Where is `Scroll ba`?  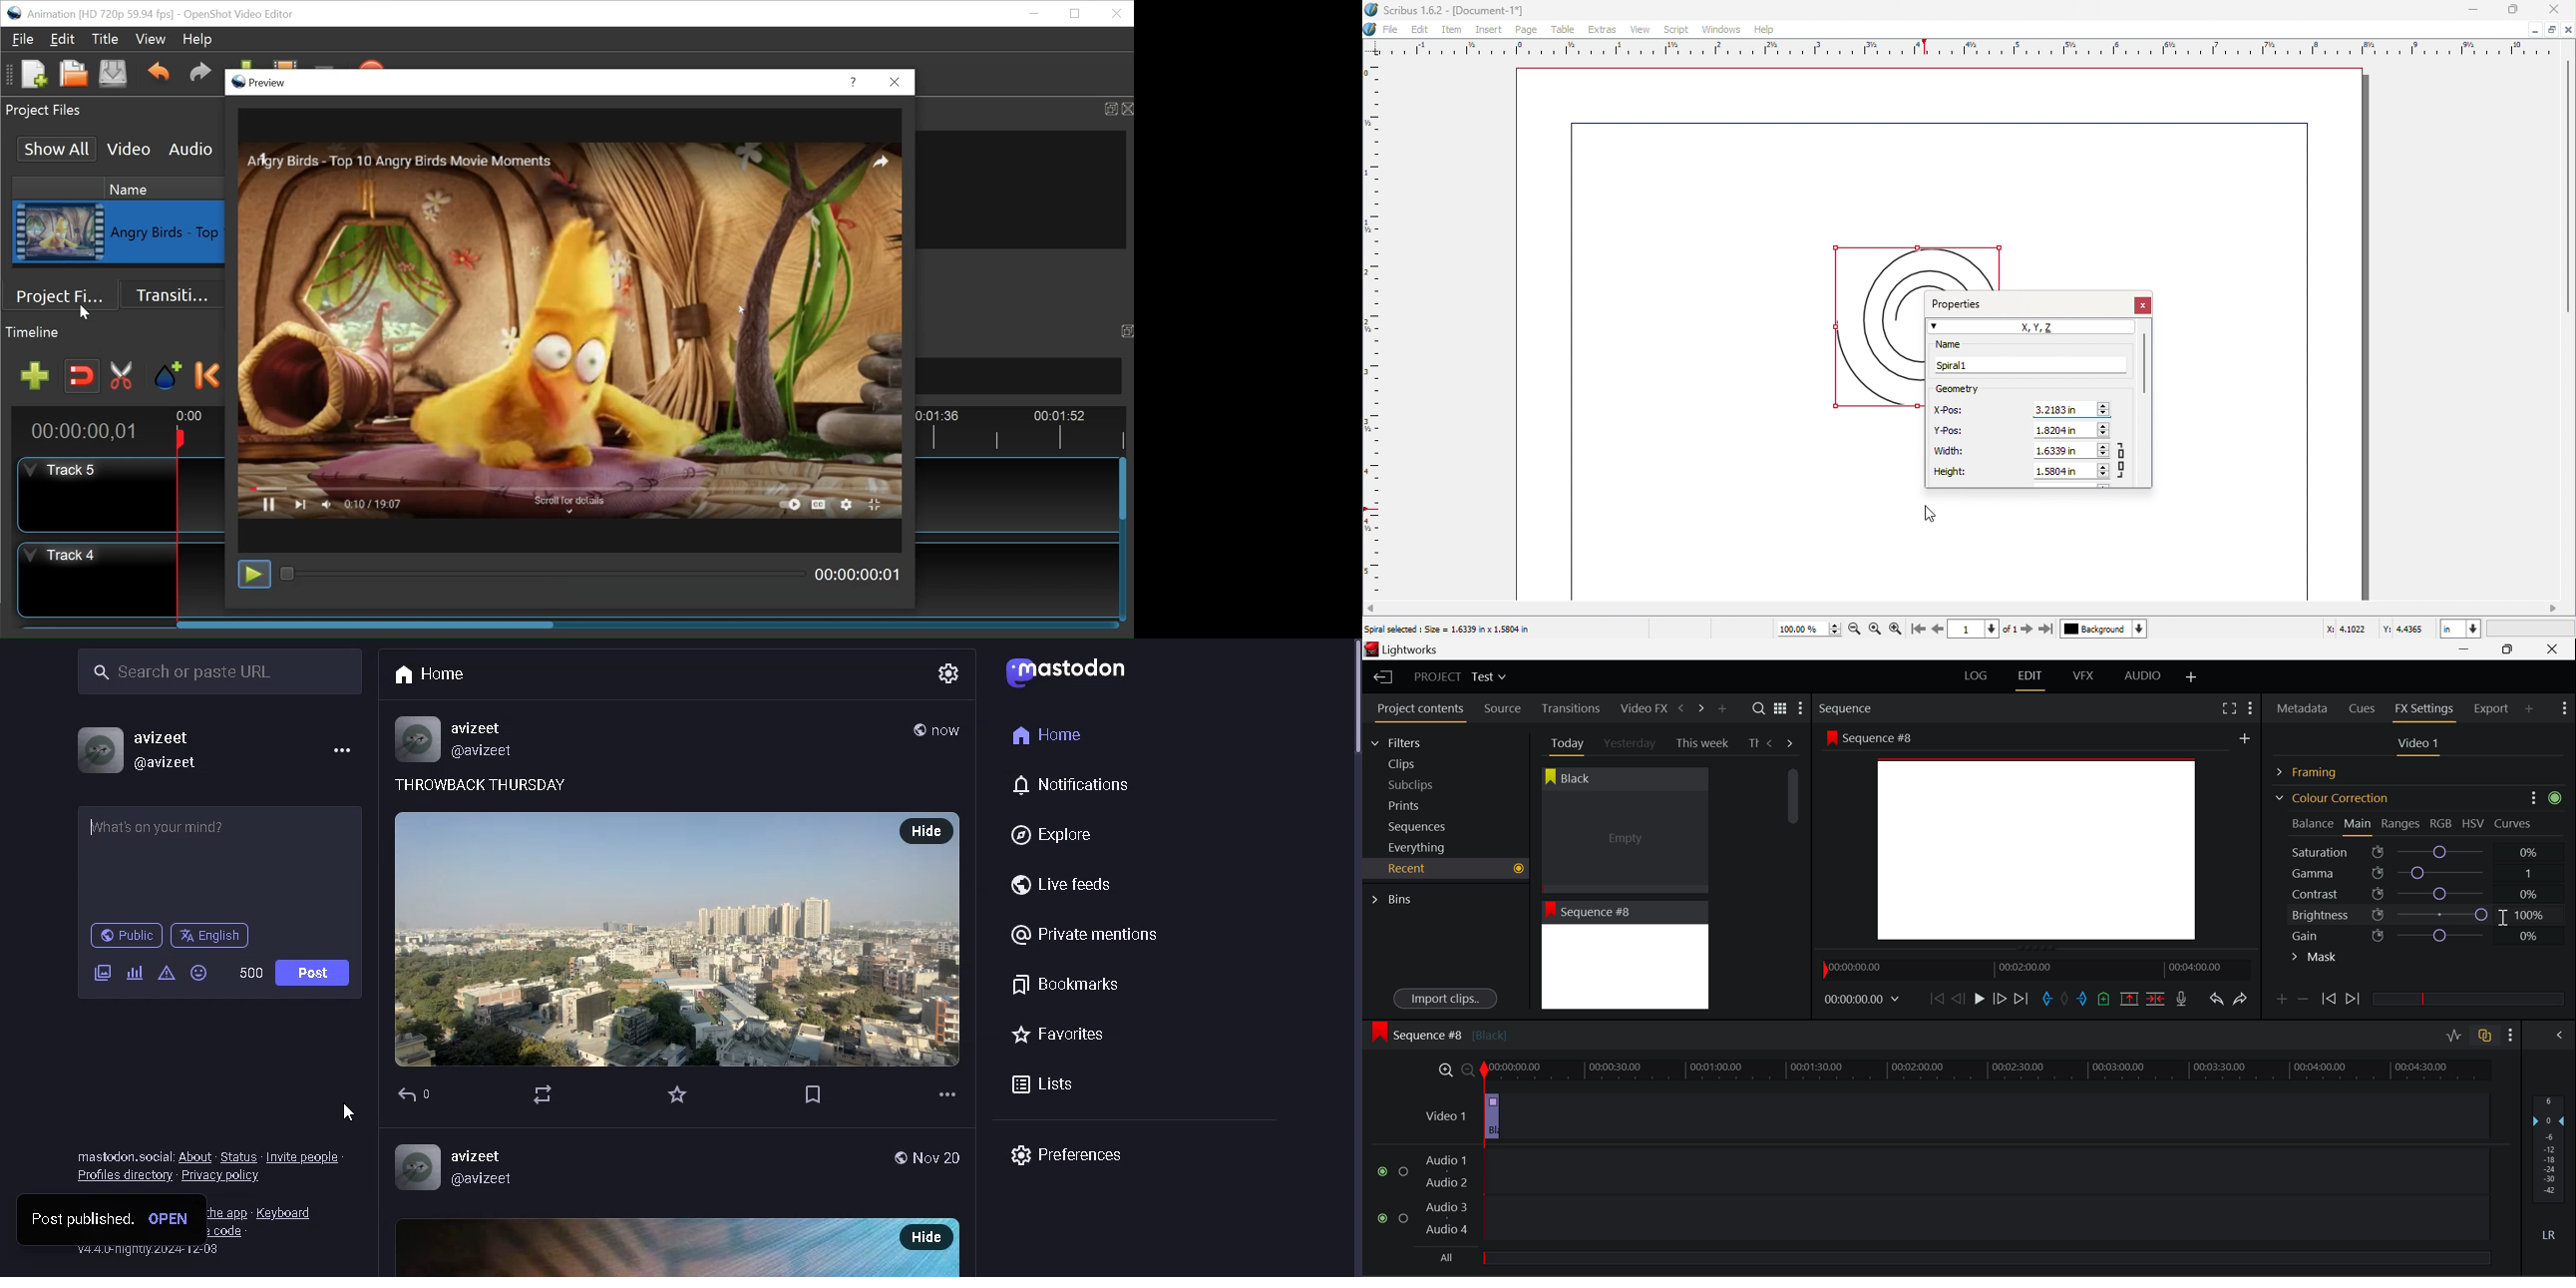 Scroll ba is located at coordinates (2145, 364).